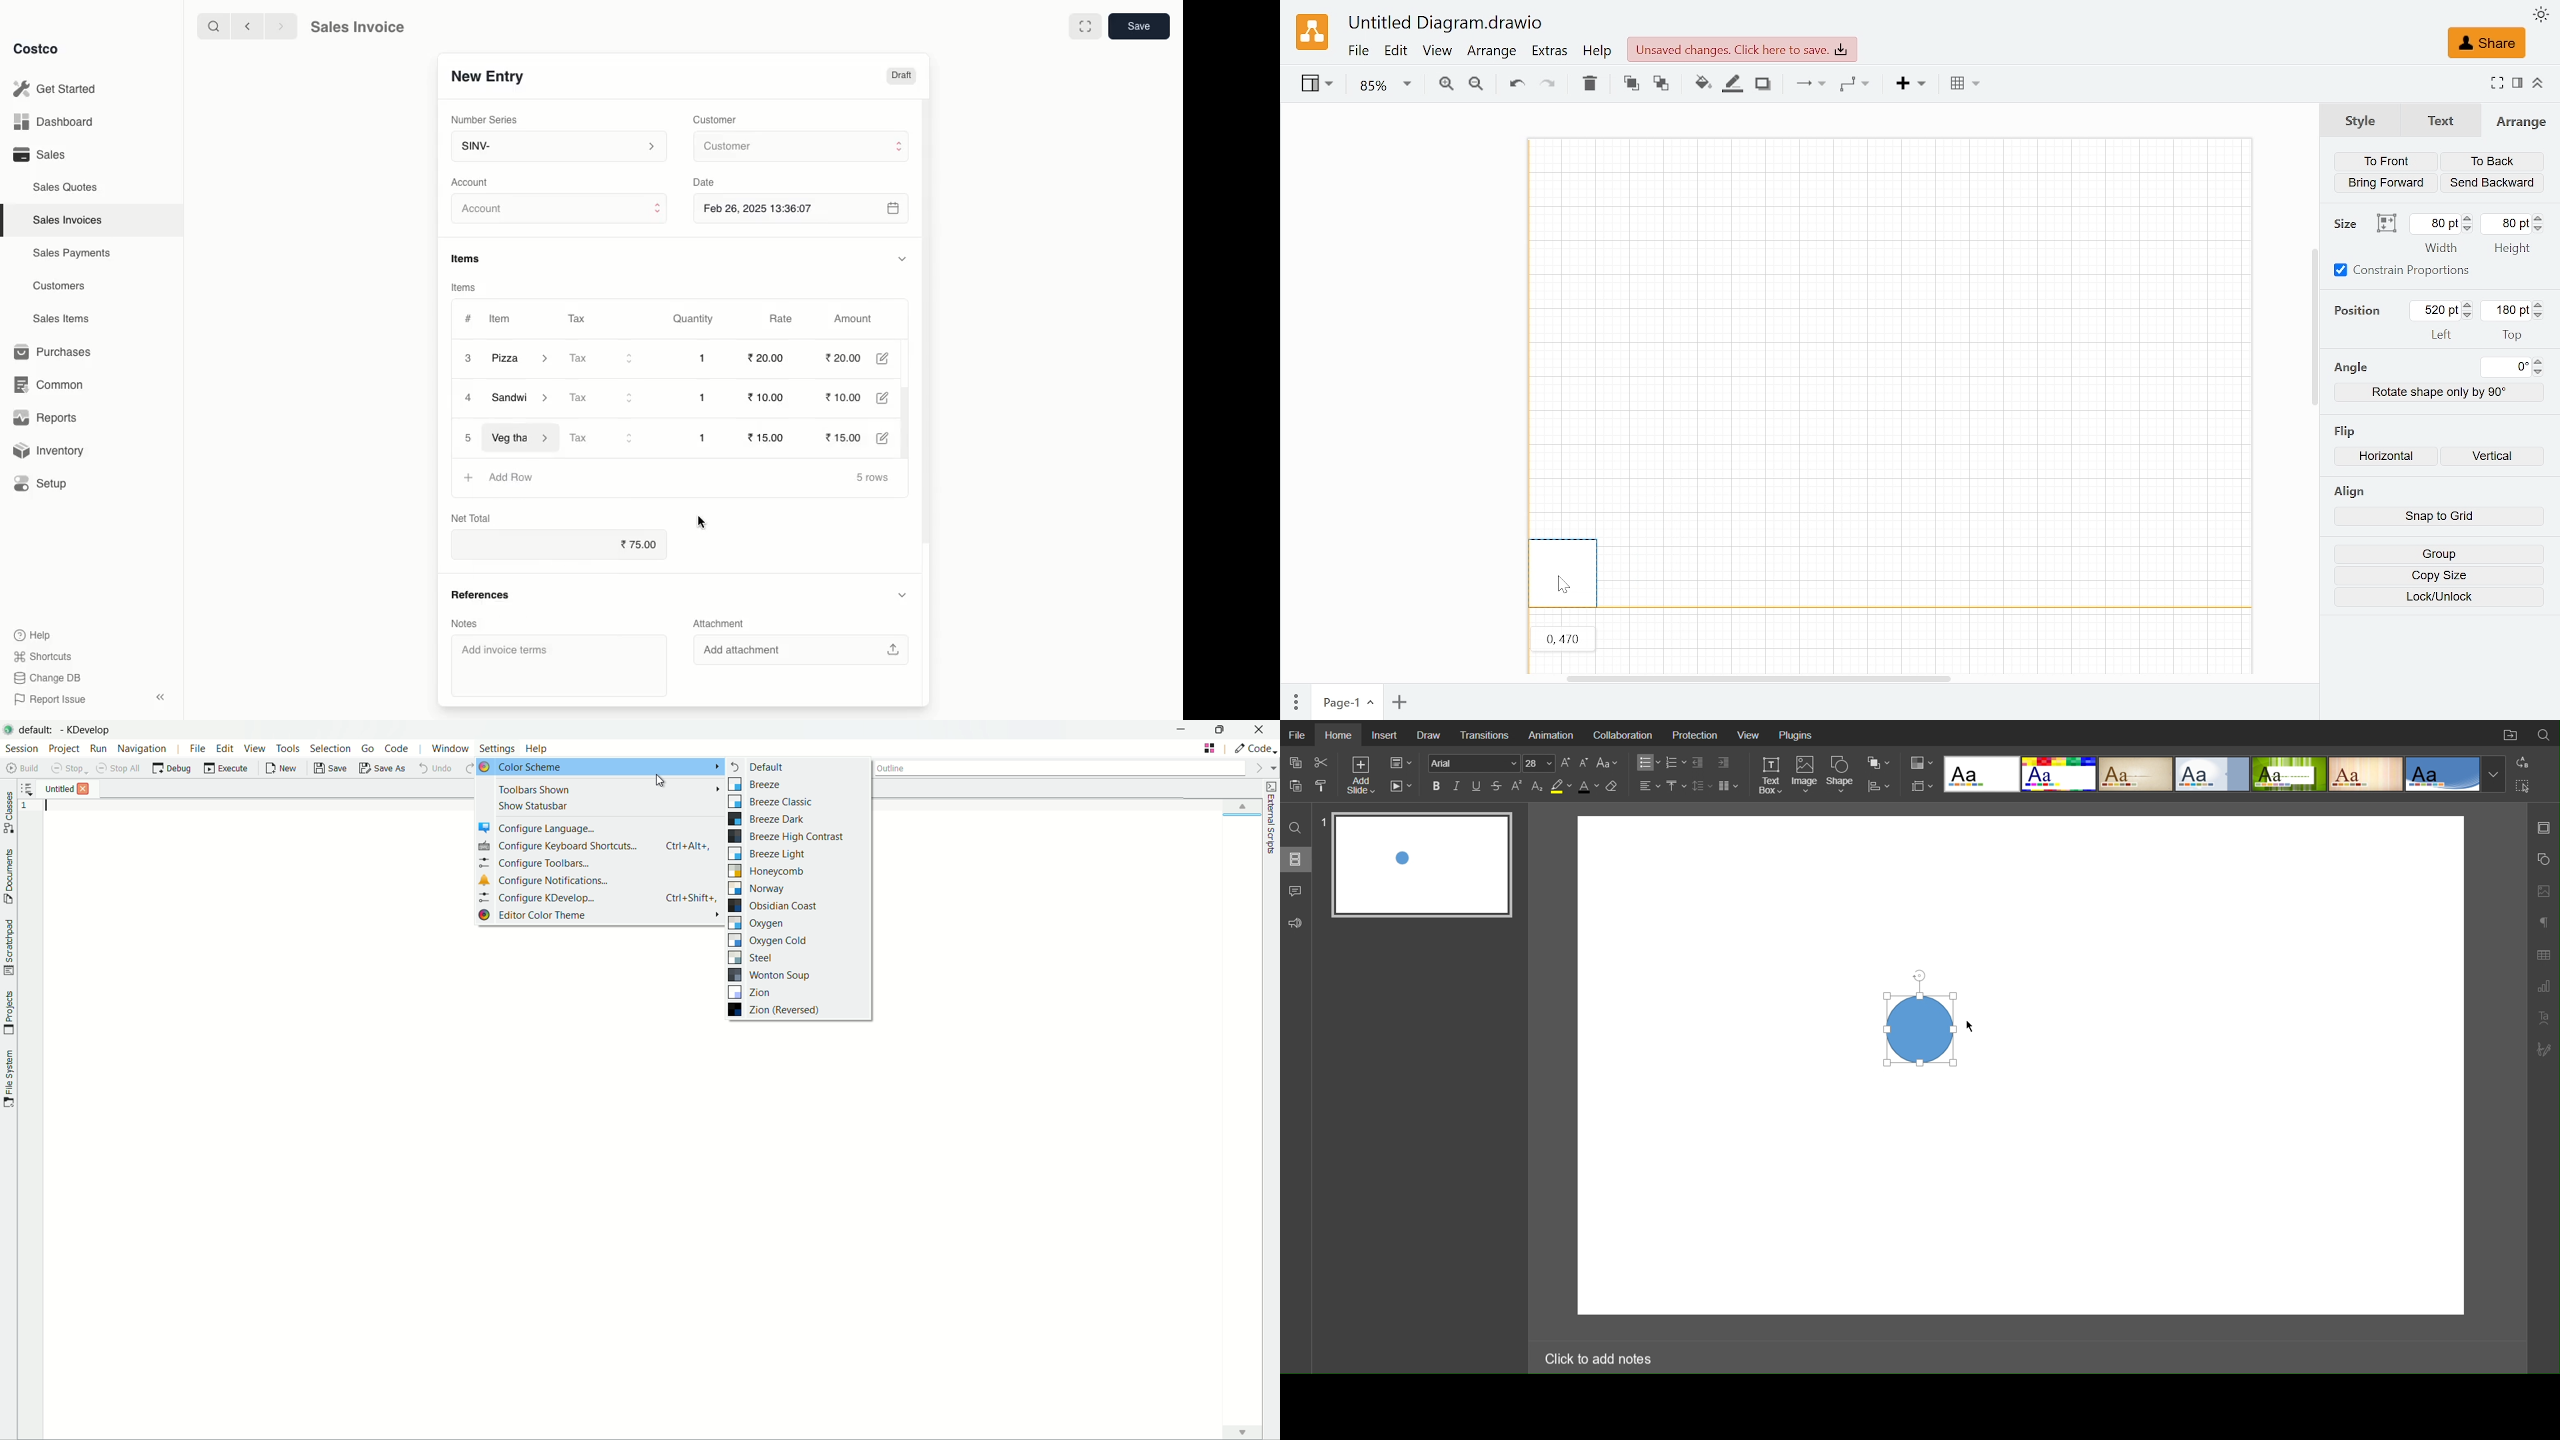 The height and width of the screenshot is (1456, 2576). What do you see at coordinates (525, 399) in the screenshot?
I see `Sandwich` at bounding box center [525, 399].